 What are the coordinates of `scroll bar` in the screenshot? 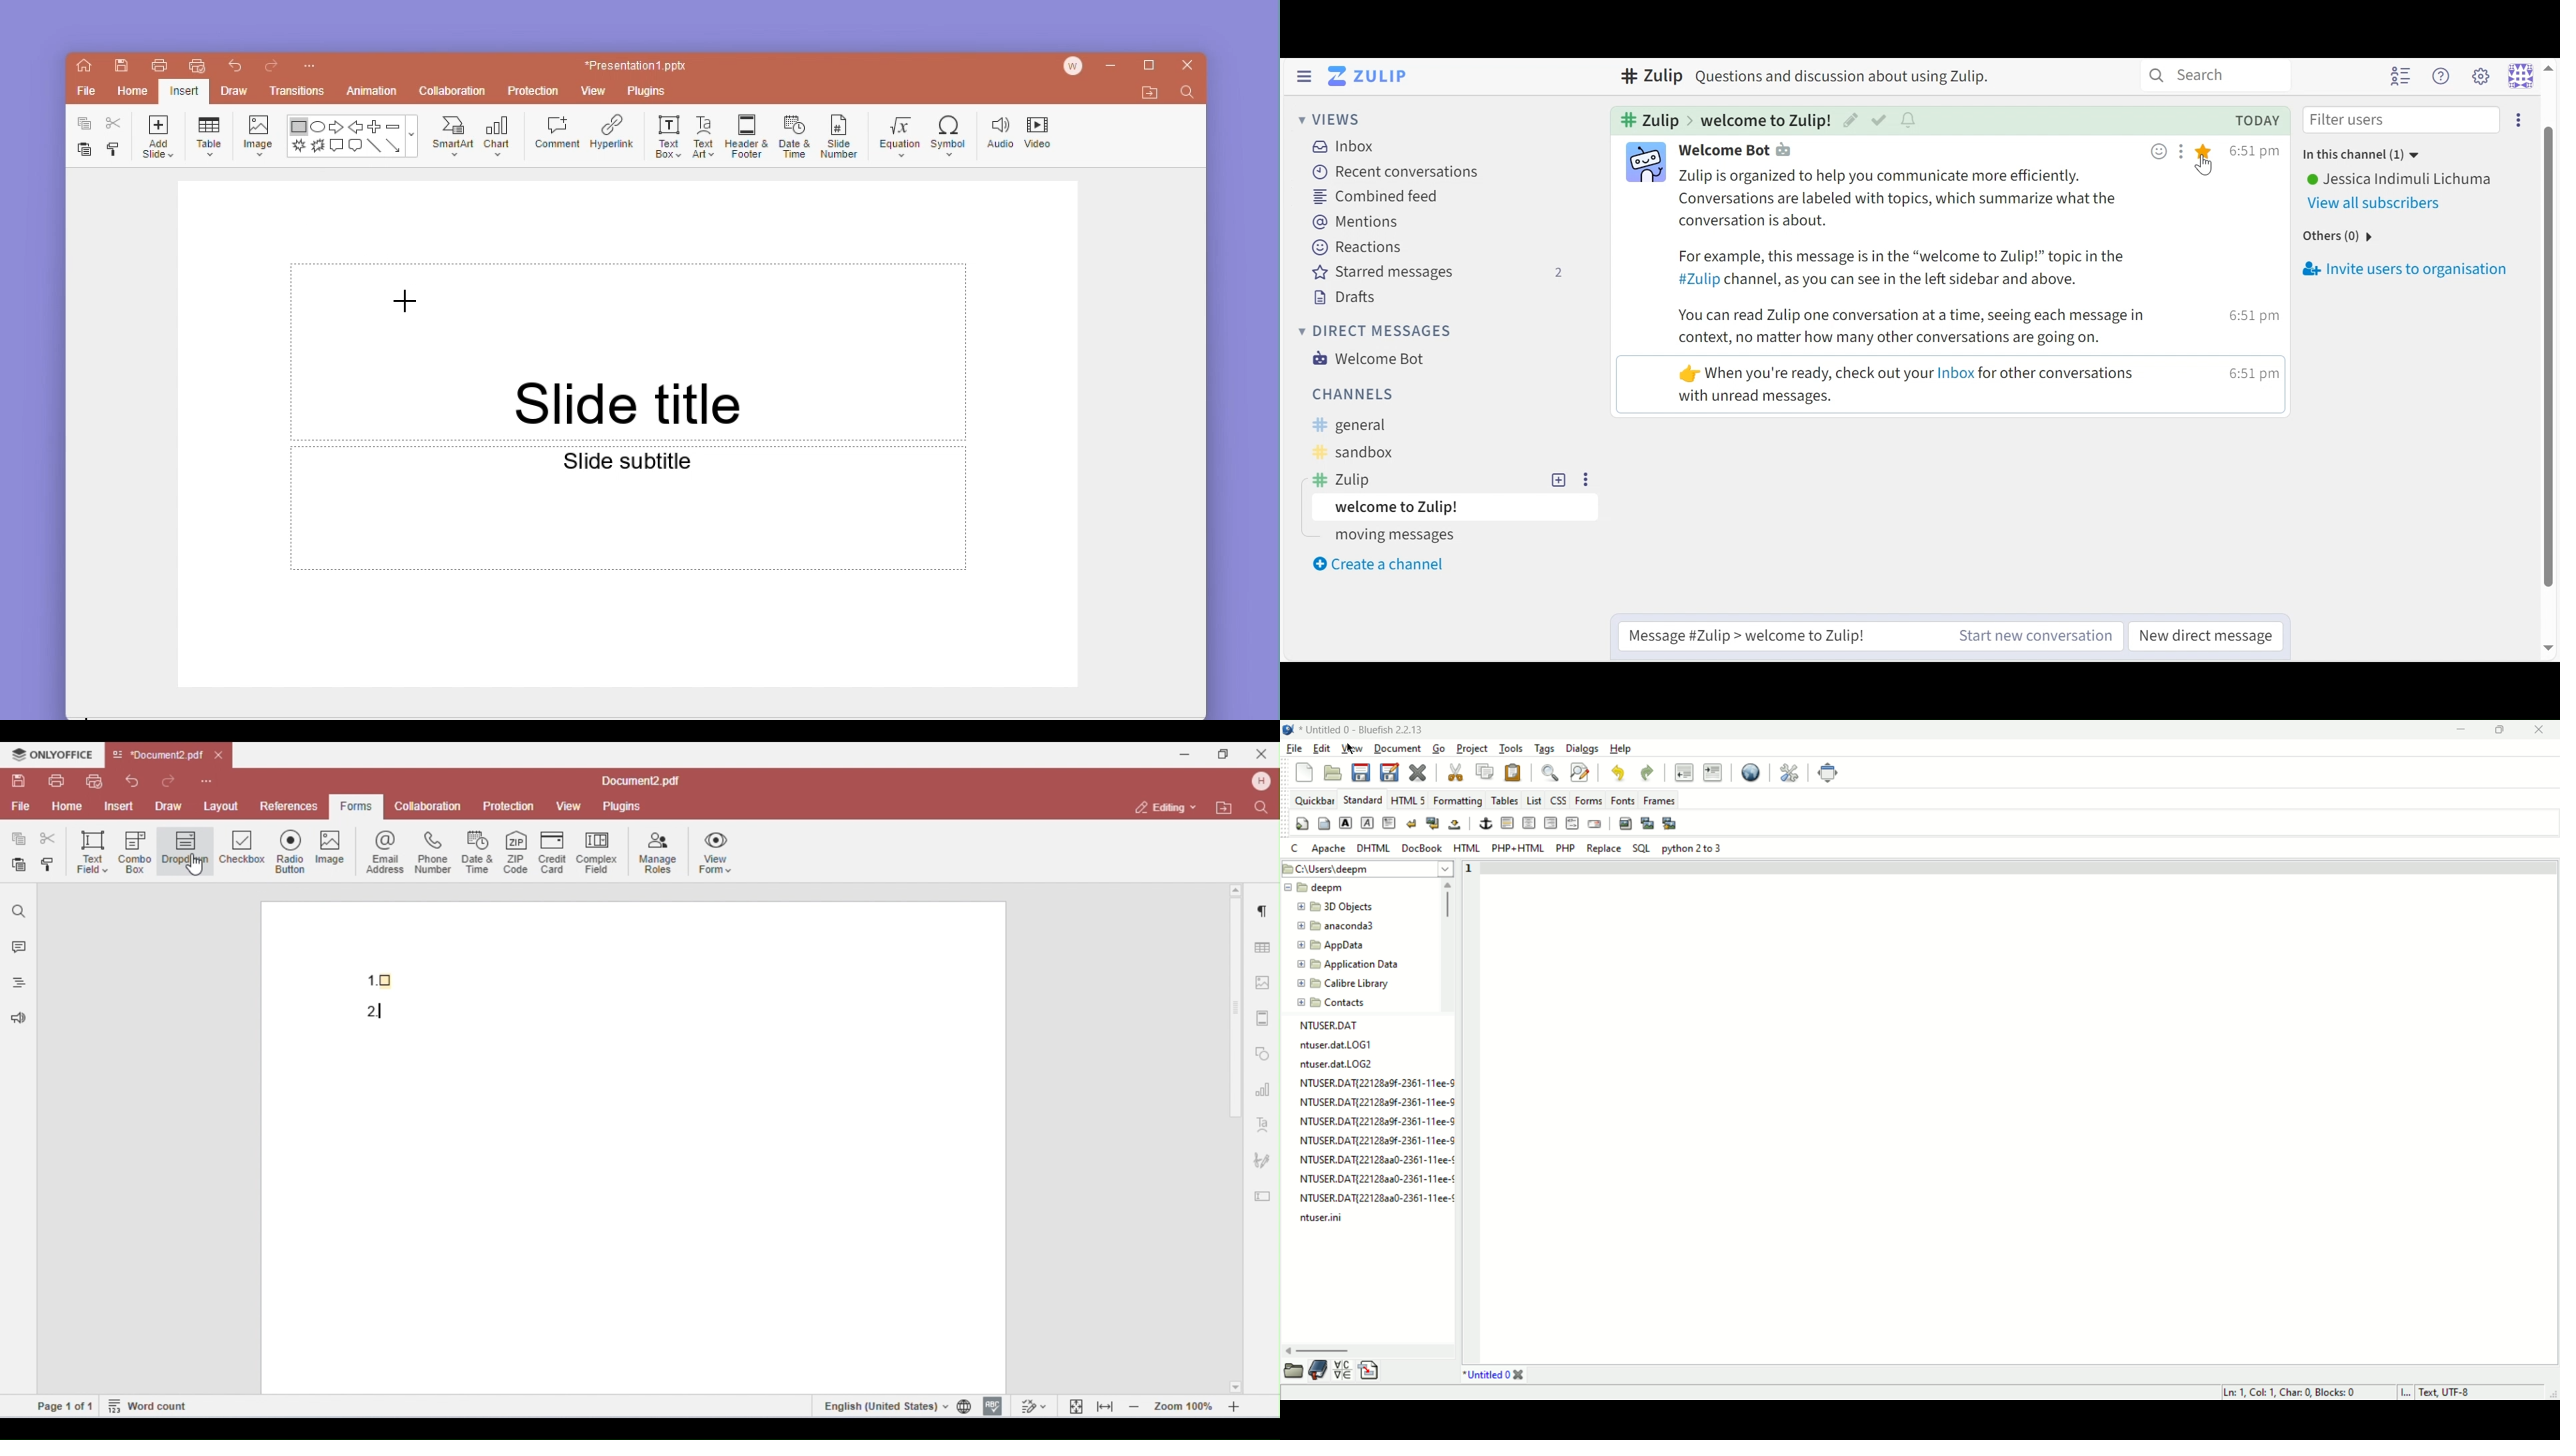 It's located at (1450, 947).